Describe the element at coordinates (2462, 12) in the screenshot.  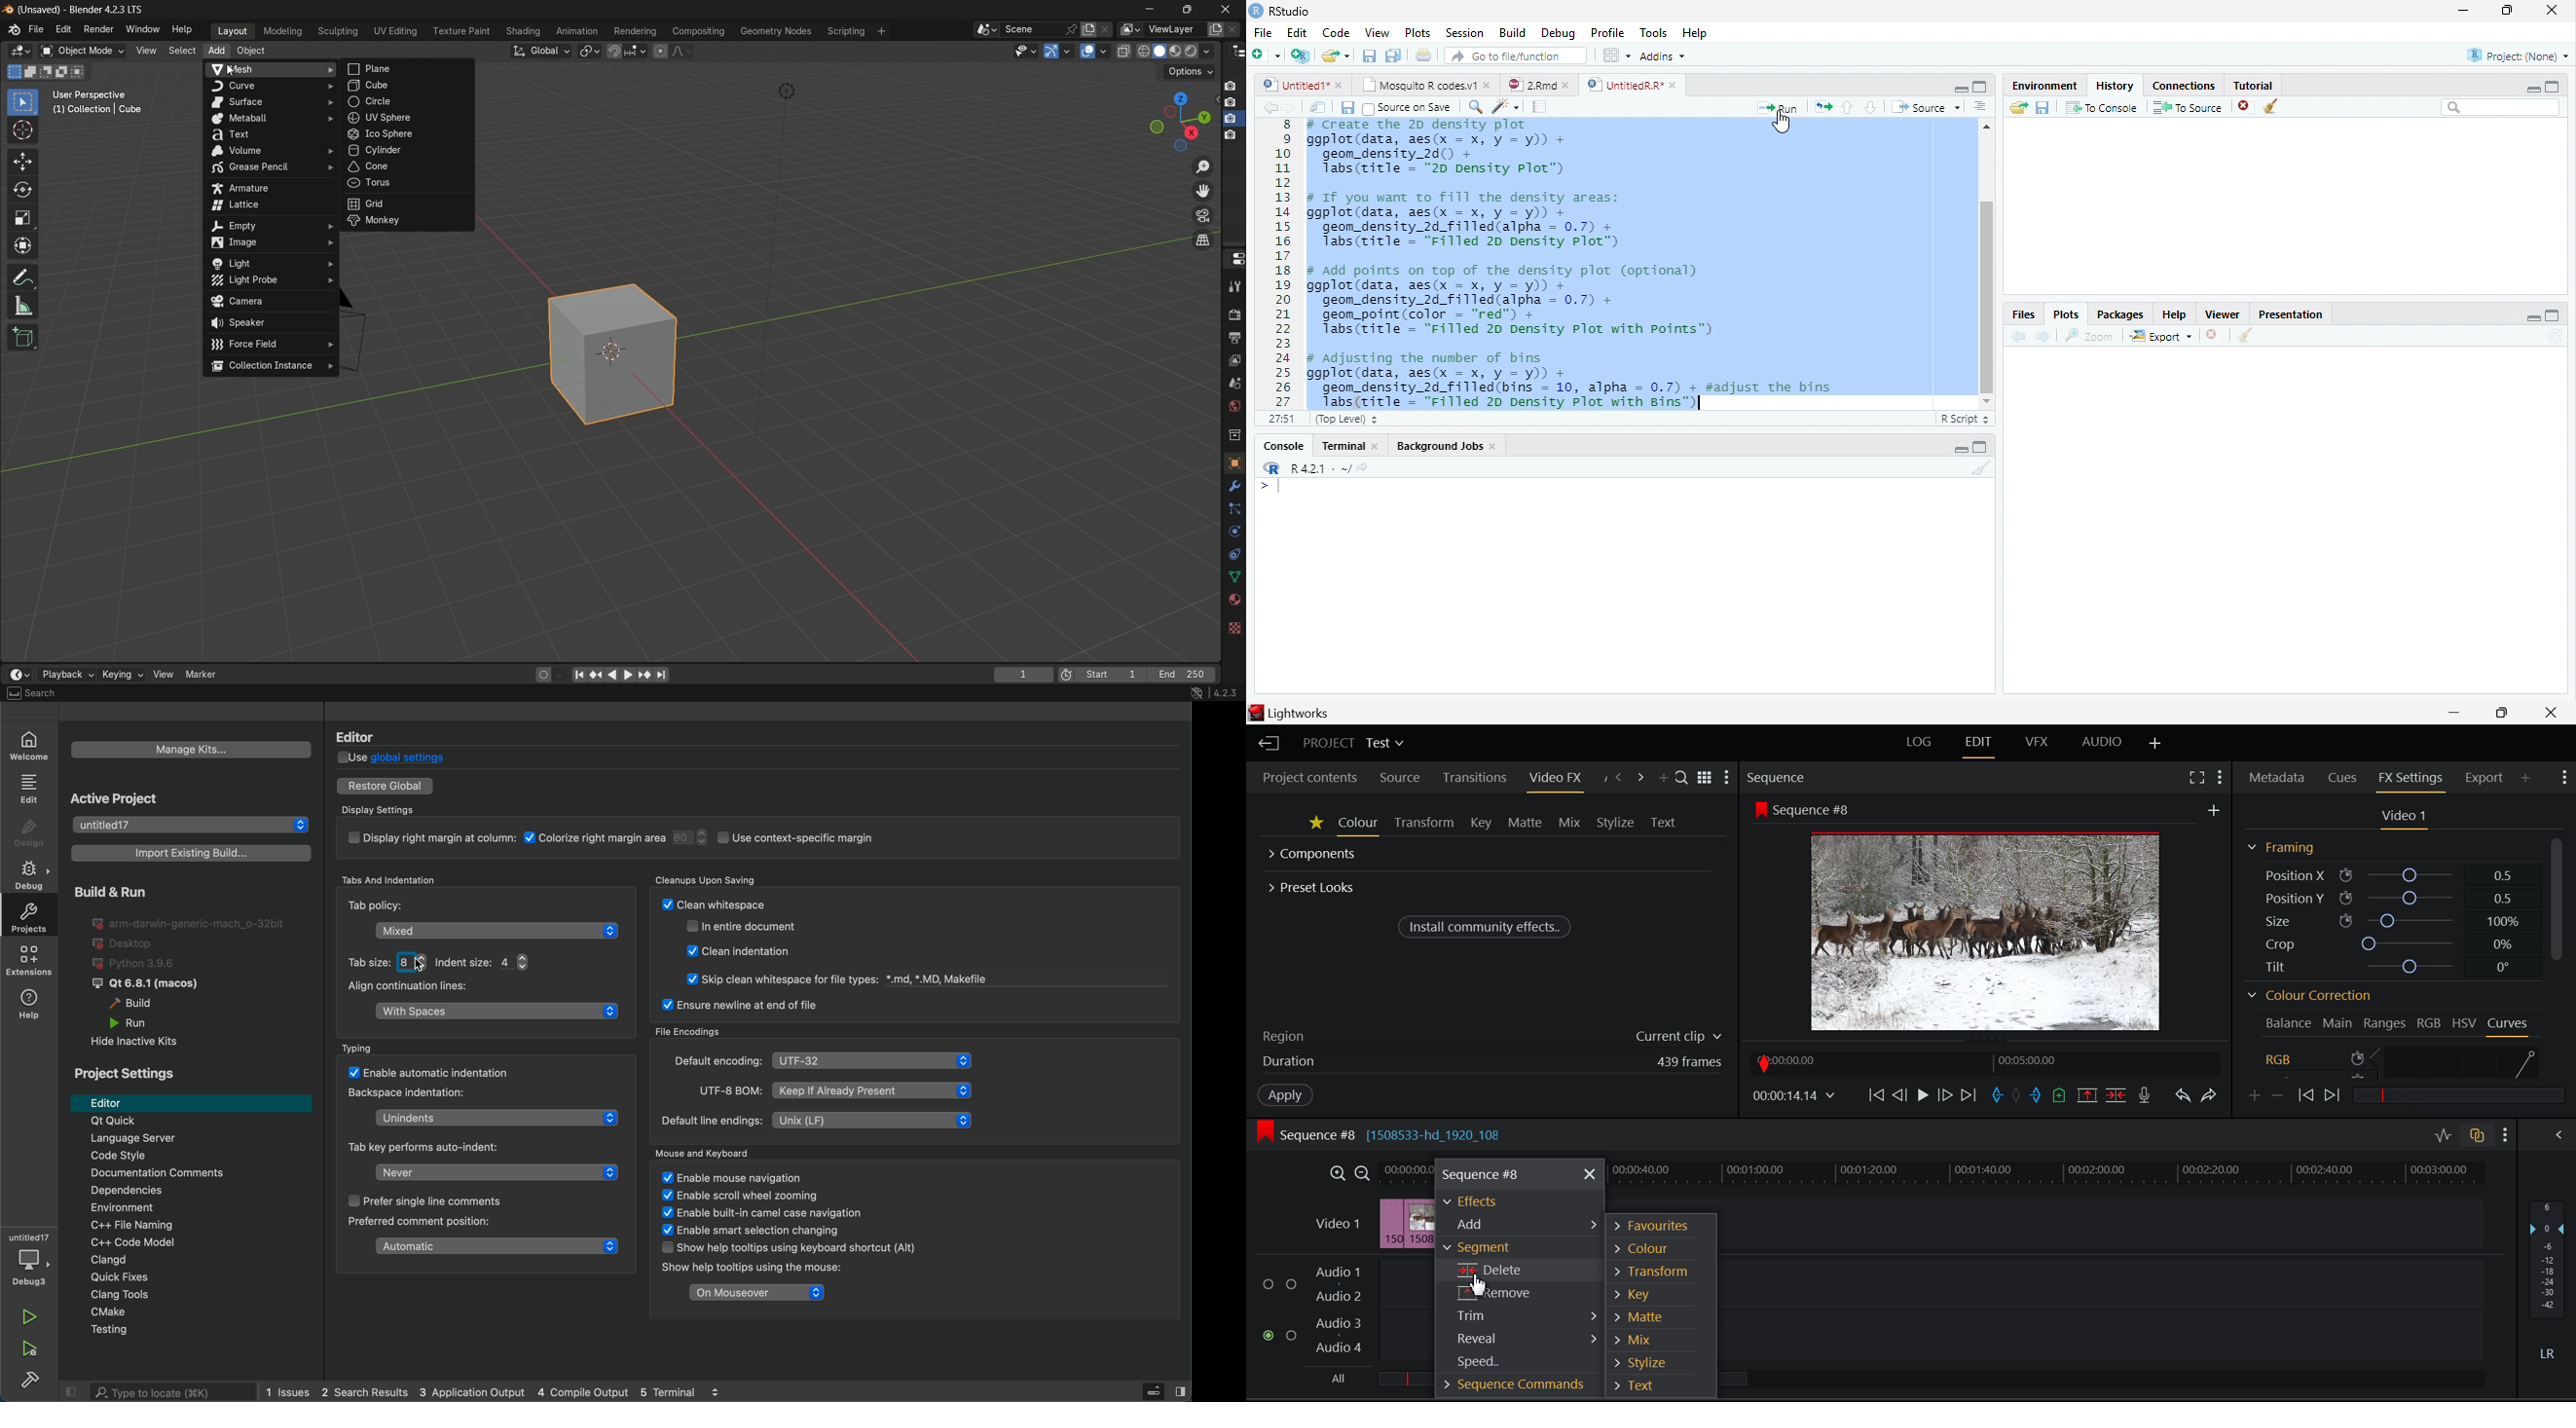
I see `minimize` at that location.